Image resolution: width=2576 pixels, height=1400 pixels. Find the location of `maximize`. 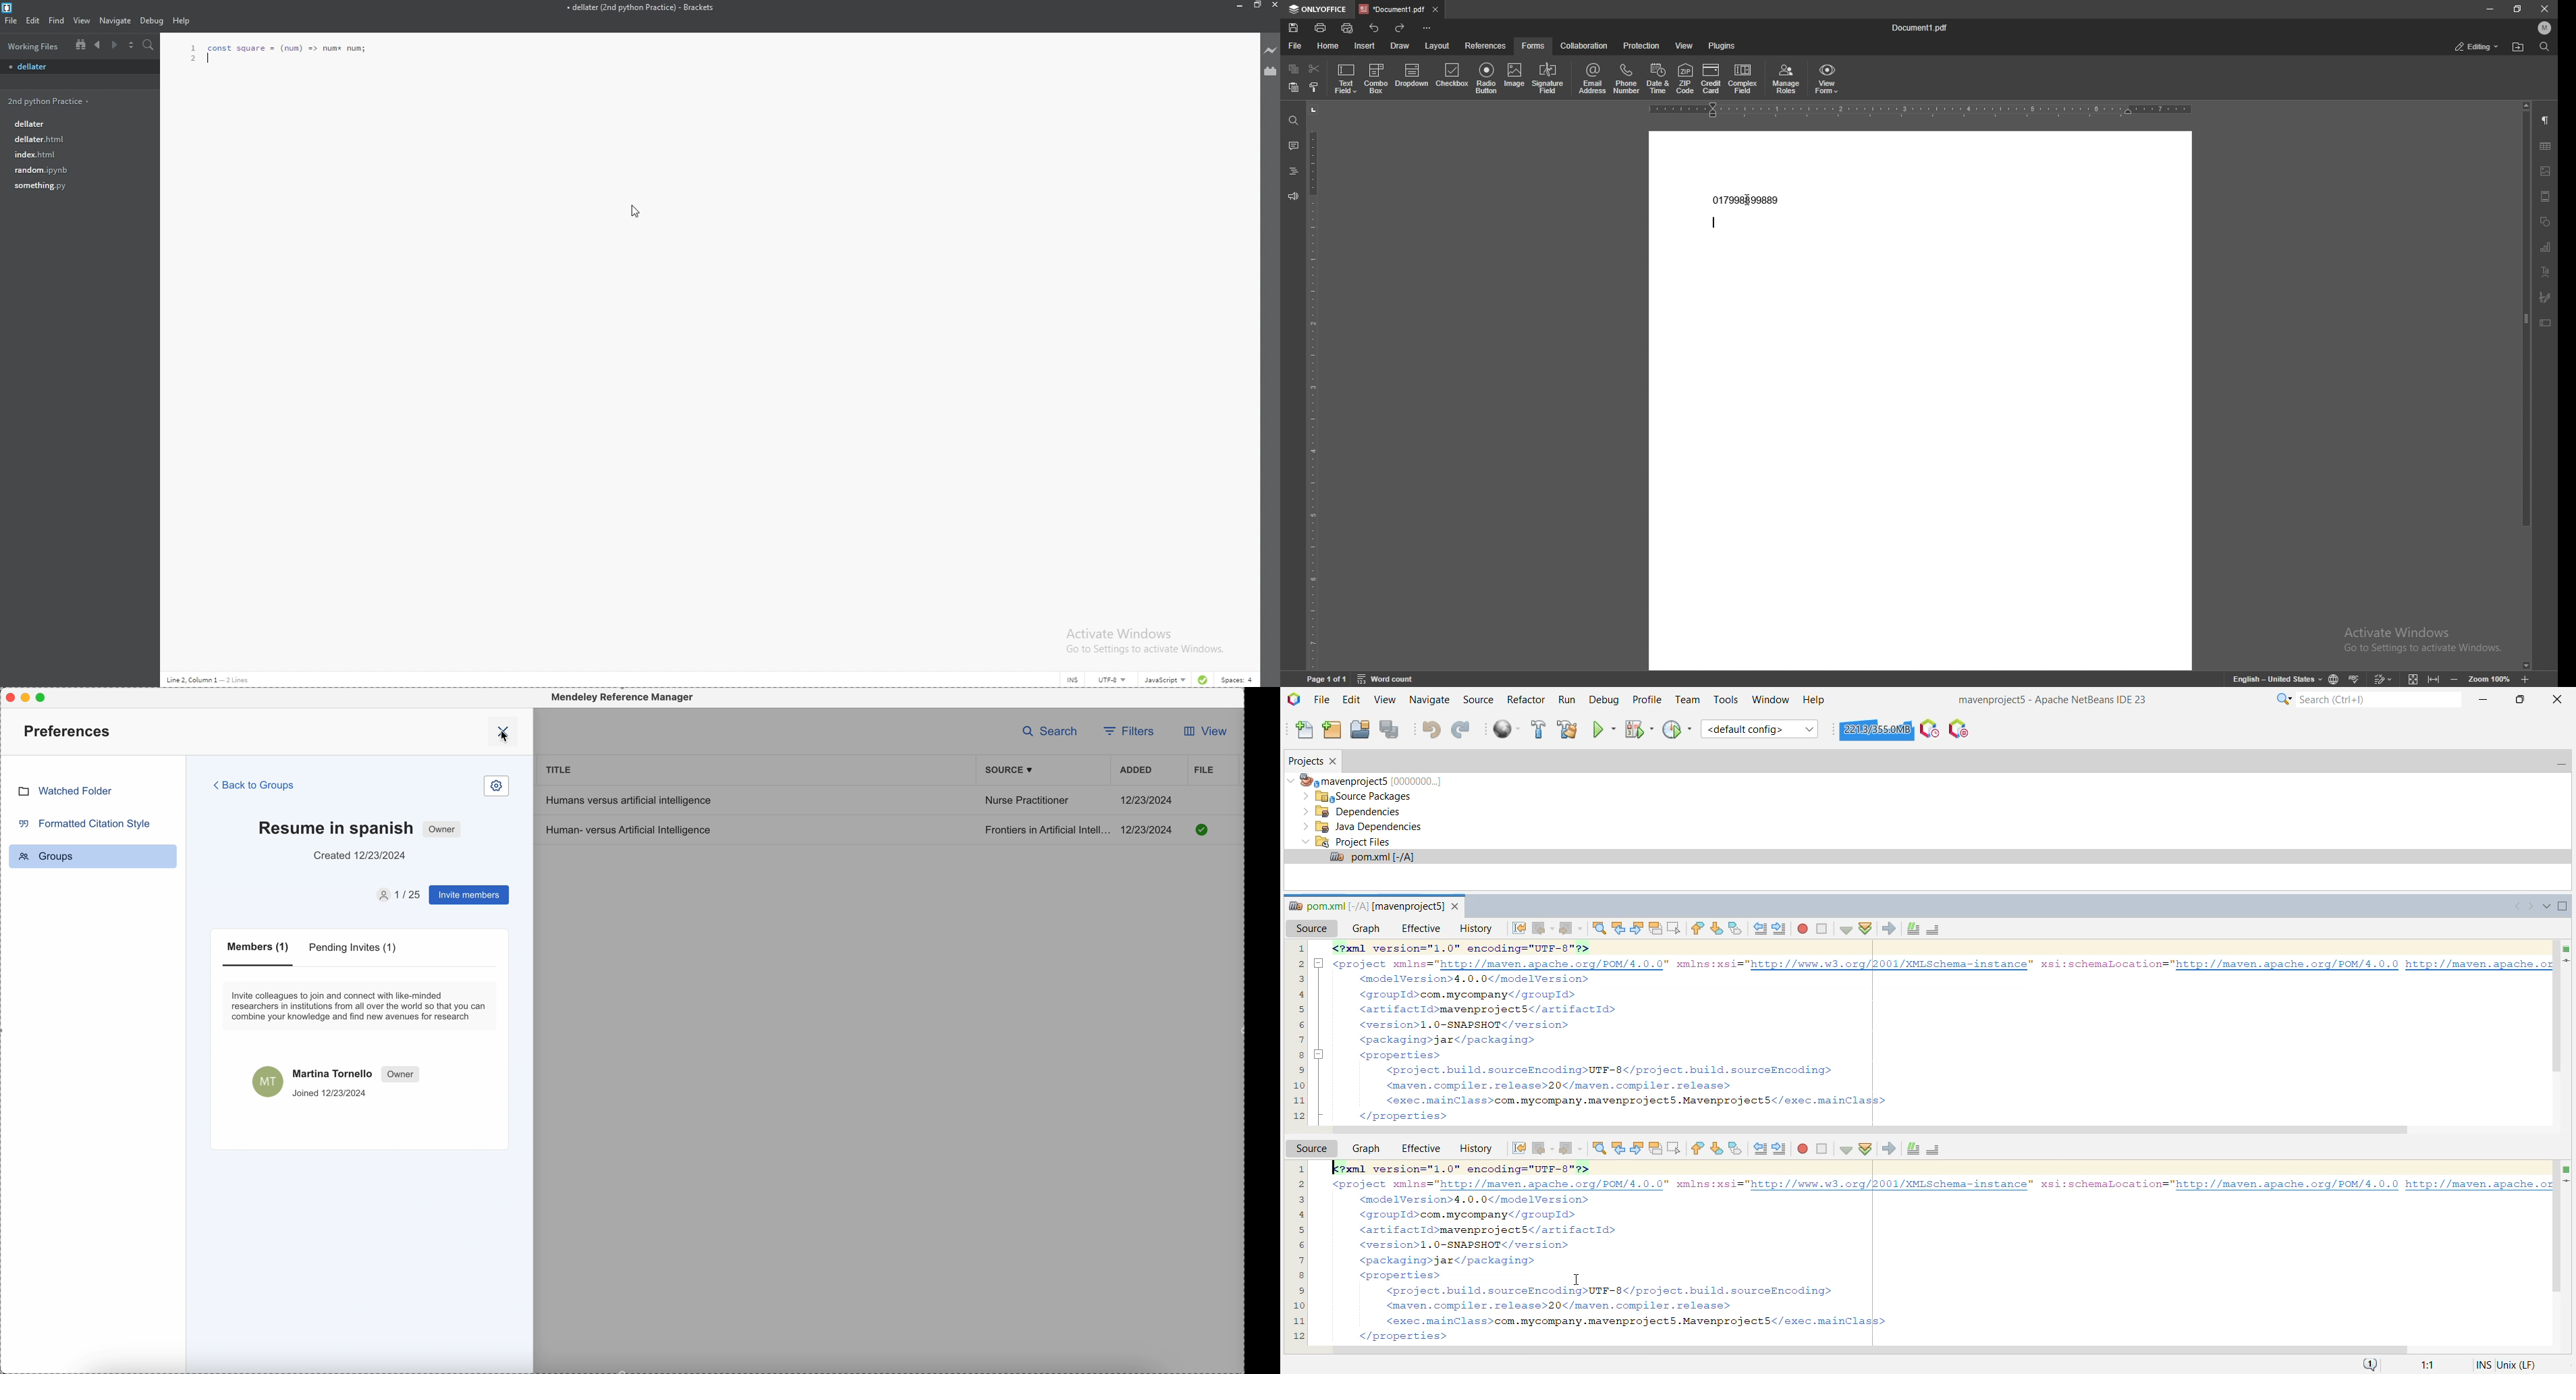

maximize is located at coordinates (44, 697).